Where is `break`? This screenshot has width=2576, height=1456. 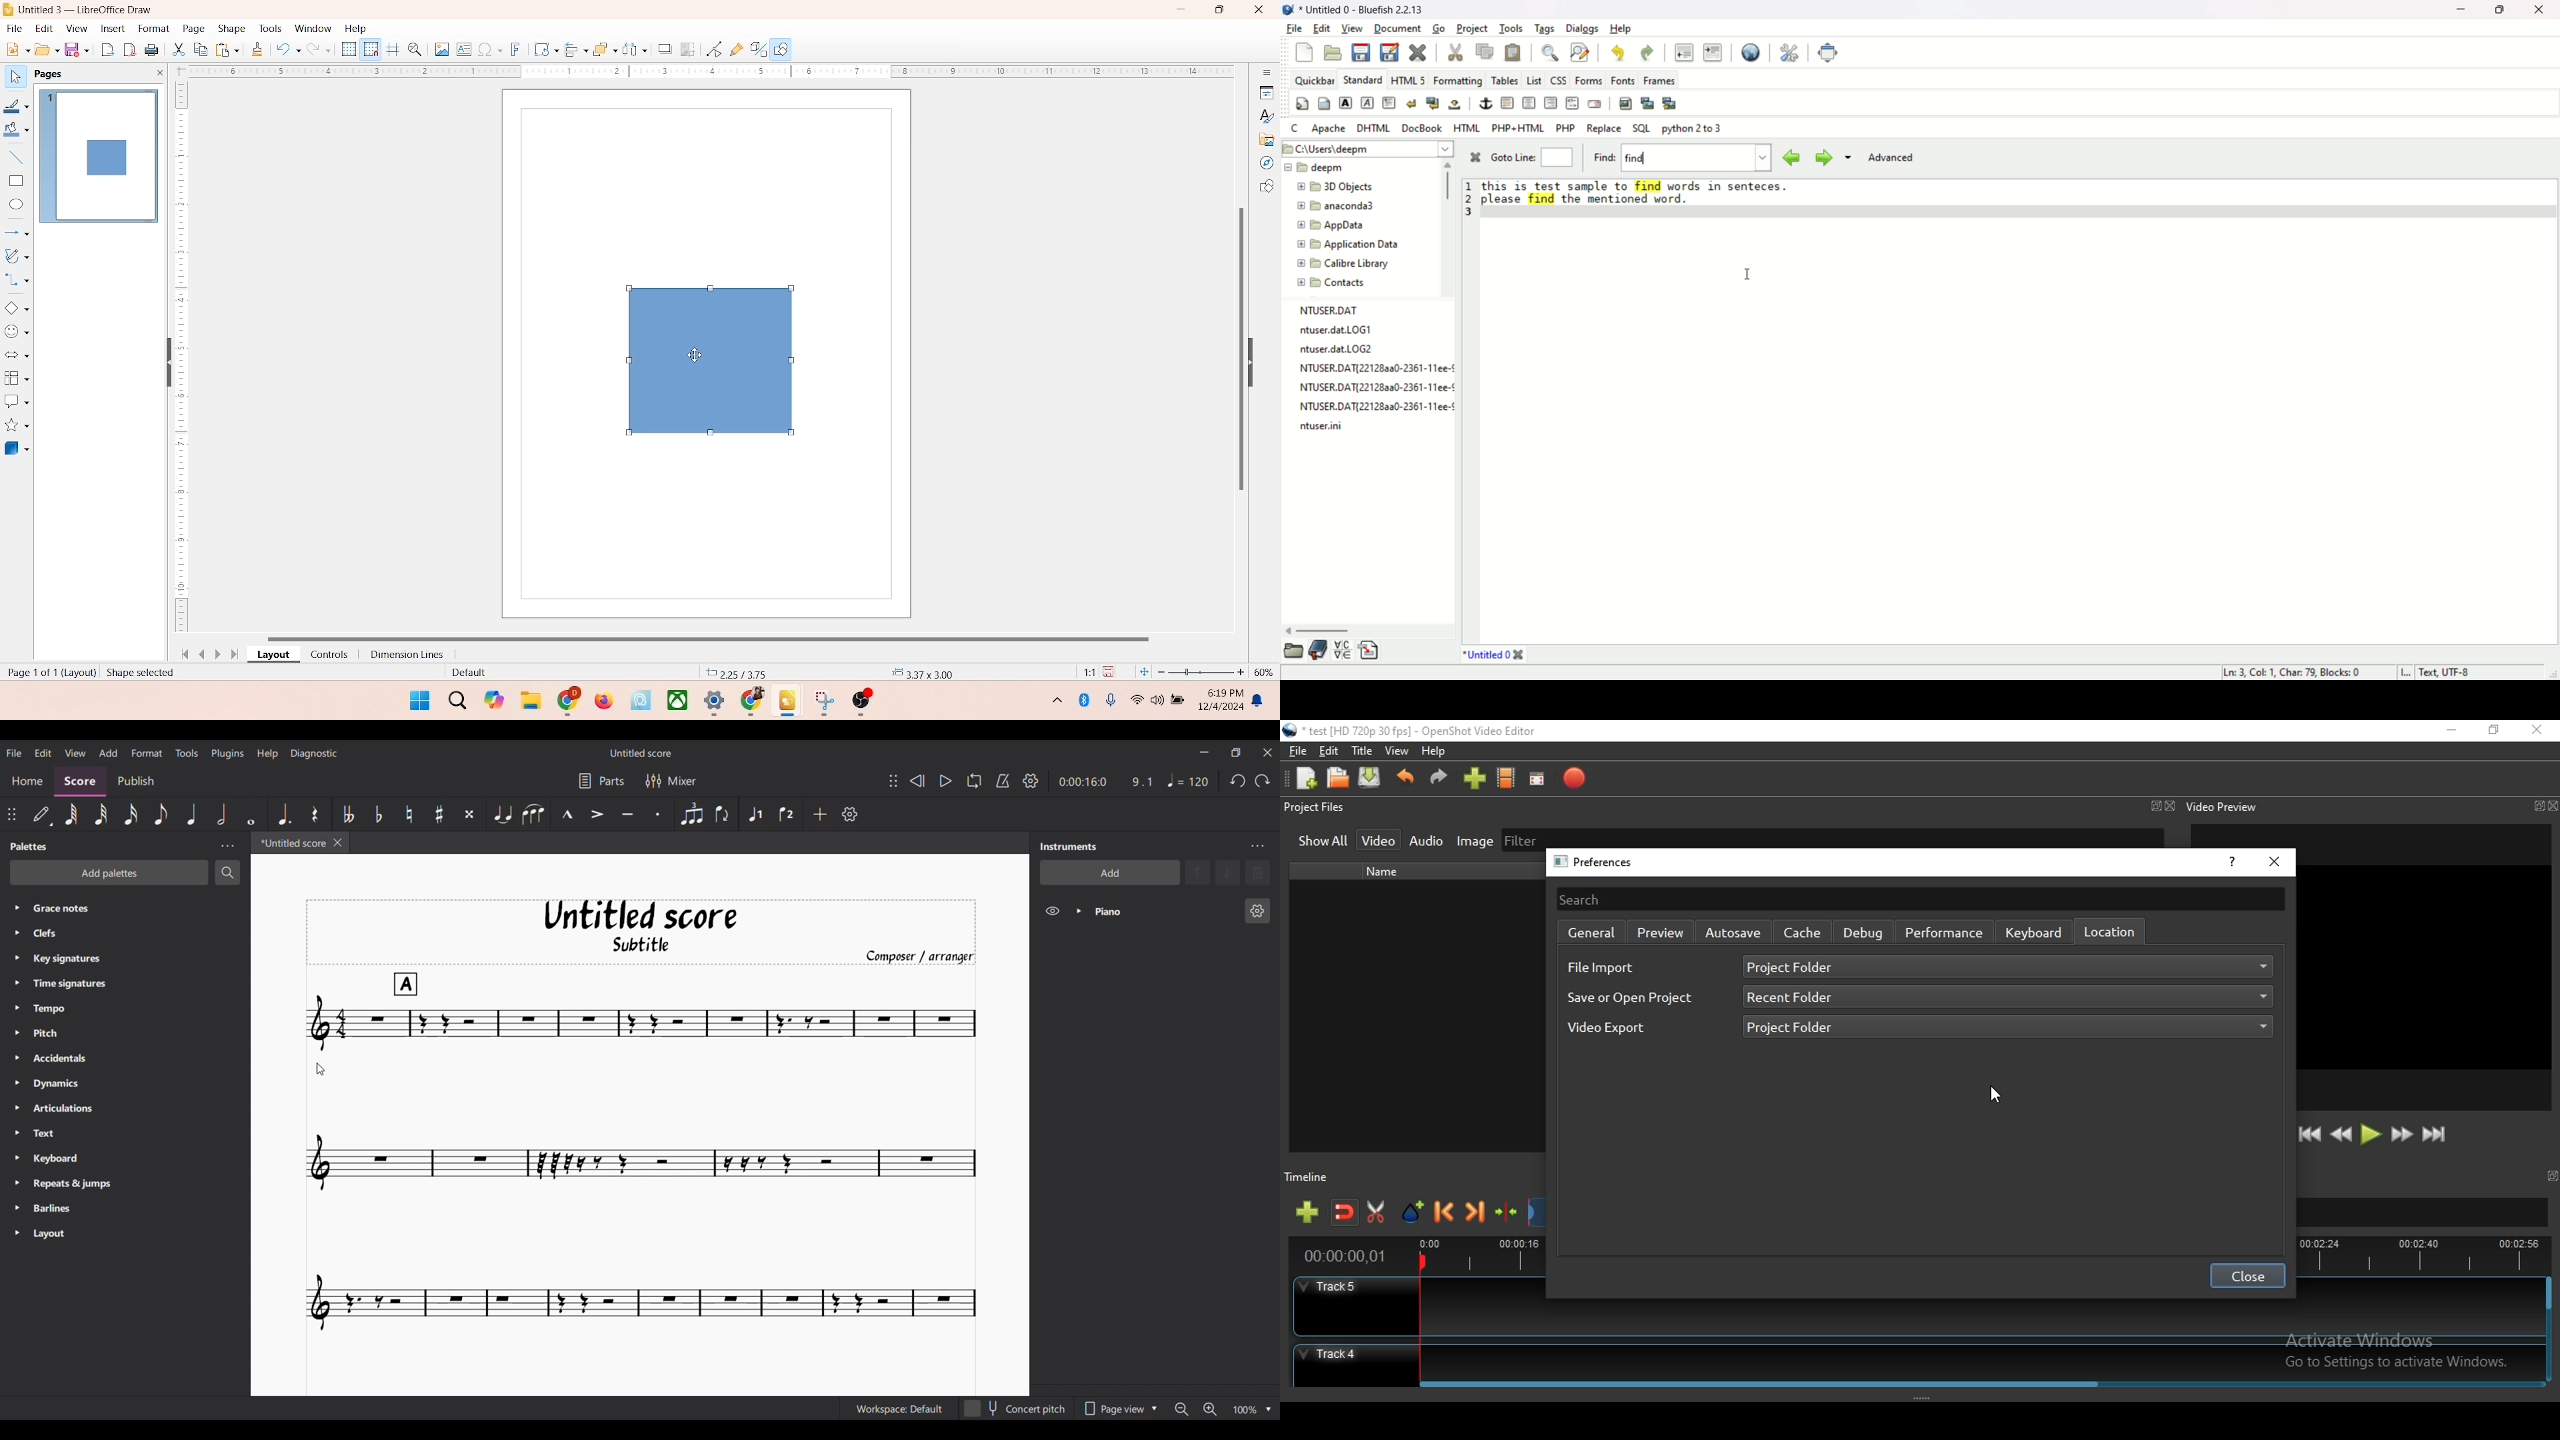 break is located at coordinates (1411, 103).